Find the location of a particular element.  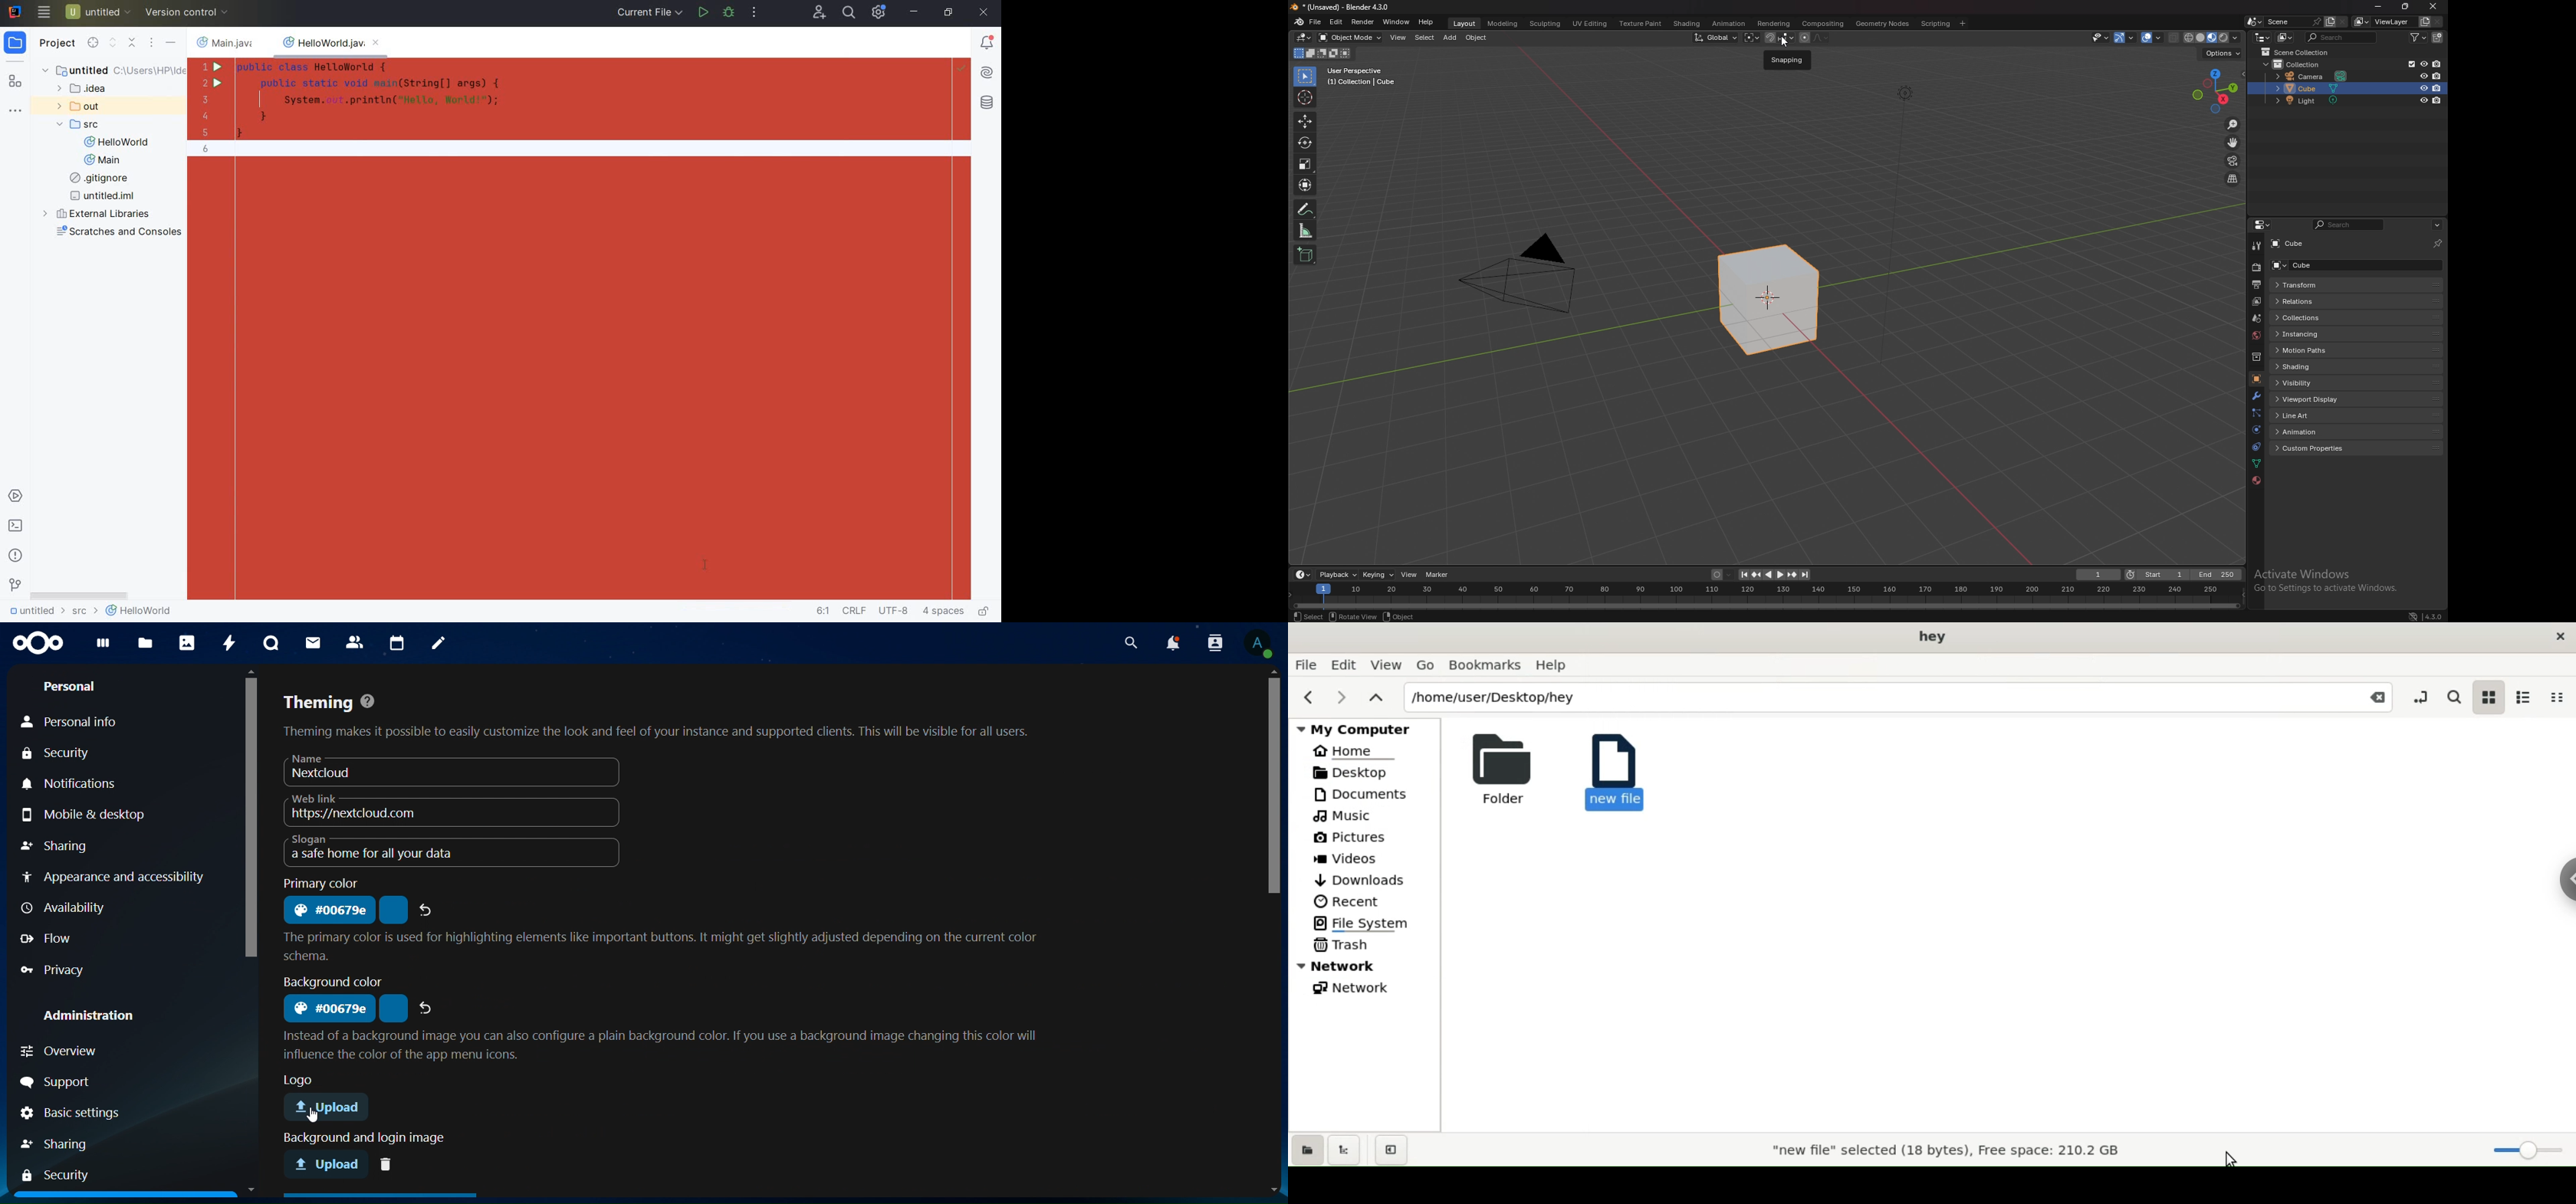

search is located at coordinates (1132, 642).